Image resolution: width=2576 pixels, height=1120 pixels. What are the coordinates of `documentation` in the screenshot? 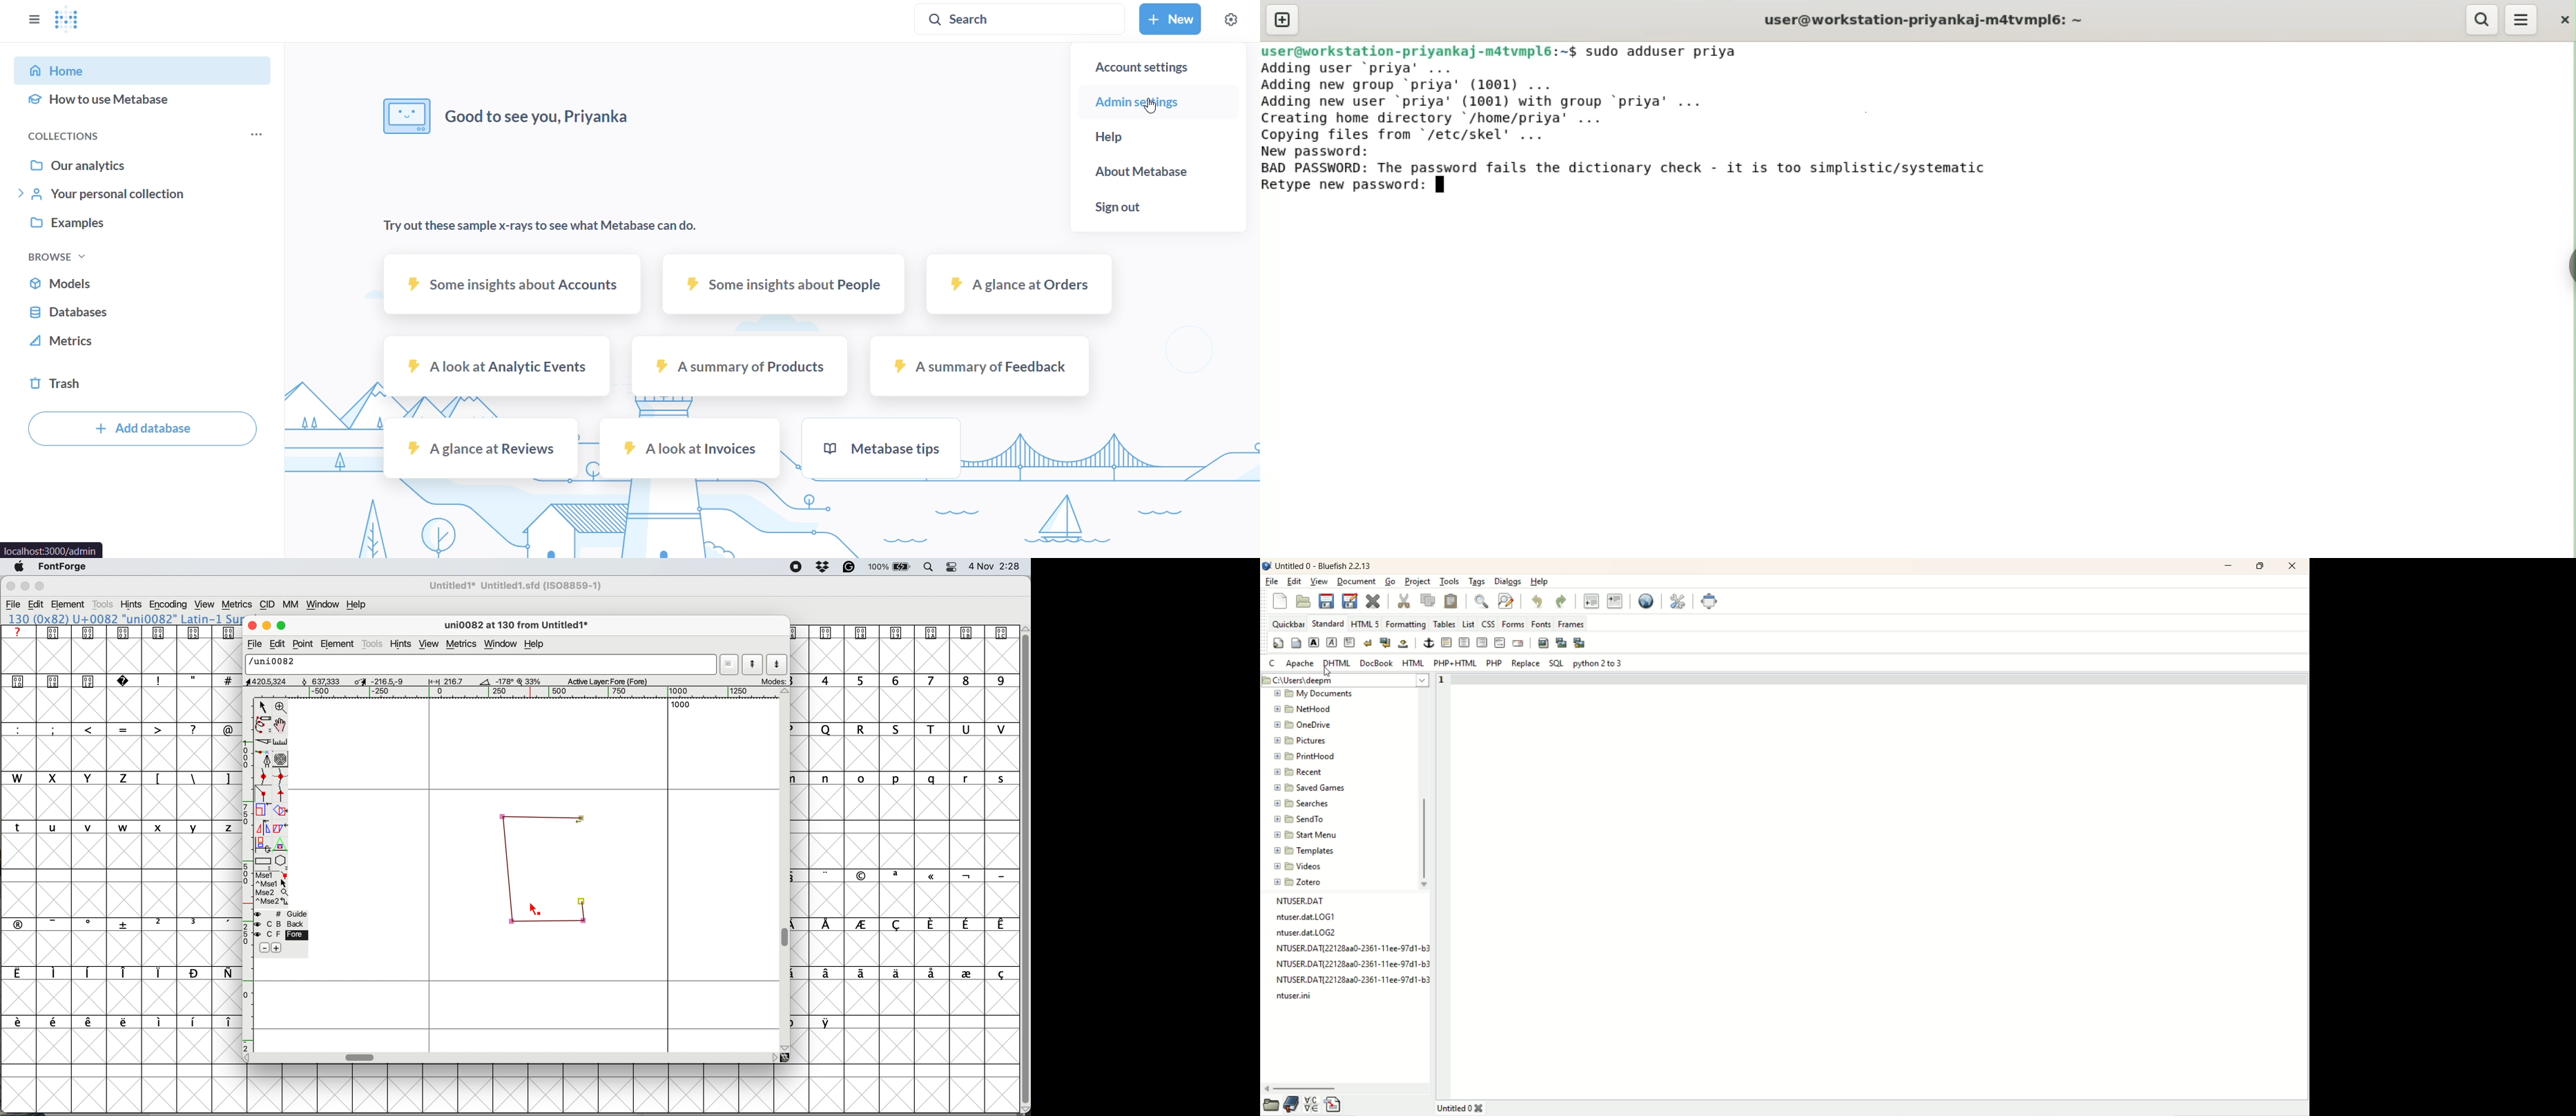 It's located at (1292, 1106).